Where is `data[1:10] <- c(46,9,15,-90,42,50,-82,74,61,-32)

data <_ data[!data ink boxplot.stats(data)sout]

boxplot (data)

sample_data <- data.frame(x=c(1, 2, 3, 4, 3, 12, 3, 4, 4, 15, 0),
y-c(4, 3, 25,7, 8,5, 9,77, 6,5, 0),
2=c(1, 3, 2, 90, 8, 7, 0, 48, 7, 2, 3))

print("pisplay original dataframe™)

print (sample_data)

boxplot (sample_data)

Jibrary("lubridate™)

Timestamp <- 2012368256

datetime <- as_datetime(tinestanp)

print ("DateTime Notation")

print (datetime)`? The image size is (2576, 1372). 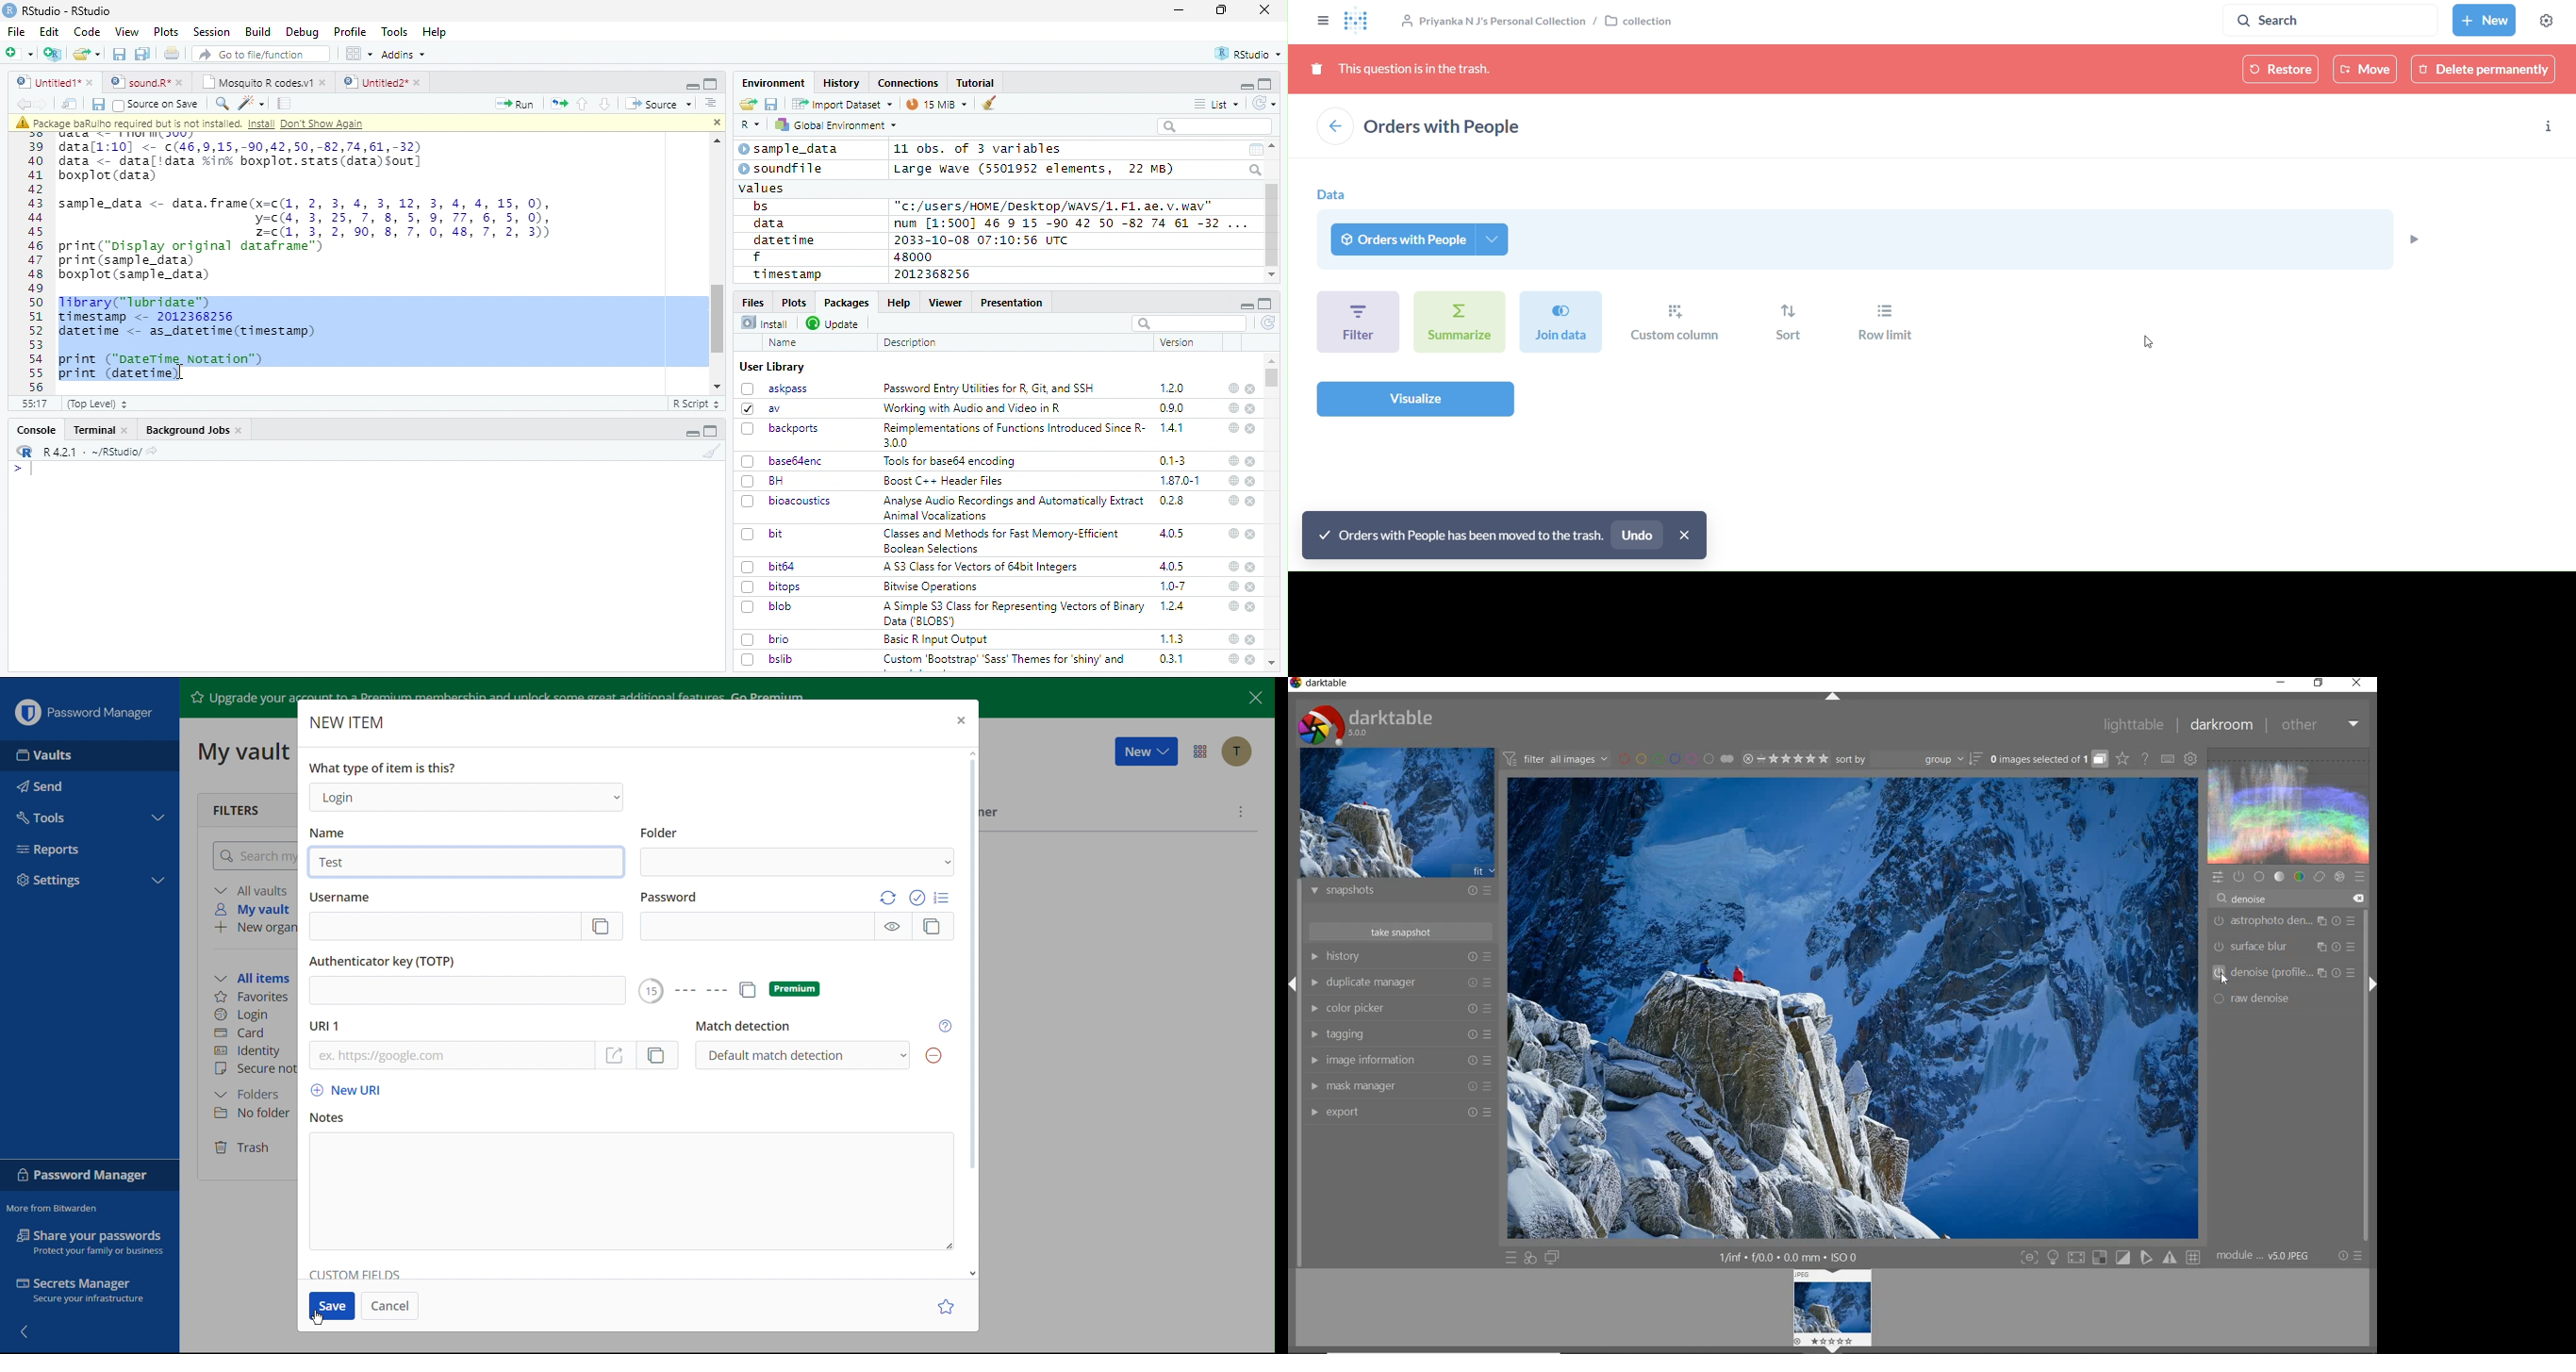 data[1:10] <- c(46,9,15,-90,42,50,-82,74,61,-32)

data <_ data[!data ink boxplot.stats(data)sout]

boxplot (data)

sample_data <- data.frame(x=c(1, 2, 3, 4, 3, 12, 3, 4, 4, 15, 0),
y-c(4, 3, 25,7, 8,5, 9,77, 6,5, 0),
2=c(1, 3, 2, 90, 8, 7, 0, 48, 7, 2, 3))

print("pisplay original dataframe™)

print (sample_data)

boxplot (sample_data)

Jibrary("lubridate™)

Timestamp <- 2012368256

datetime <- as_datetime(tinestanp)

print ("DateTime Notation")

print (datetime) is located at coordinates (314, 260).